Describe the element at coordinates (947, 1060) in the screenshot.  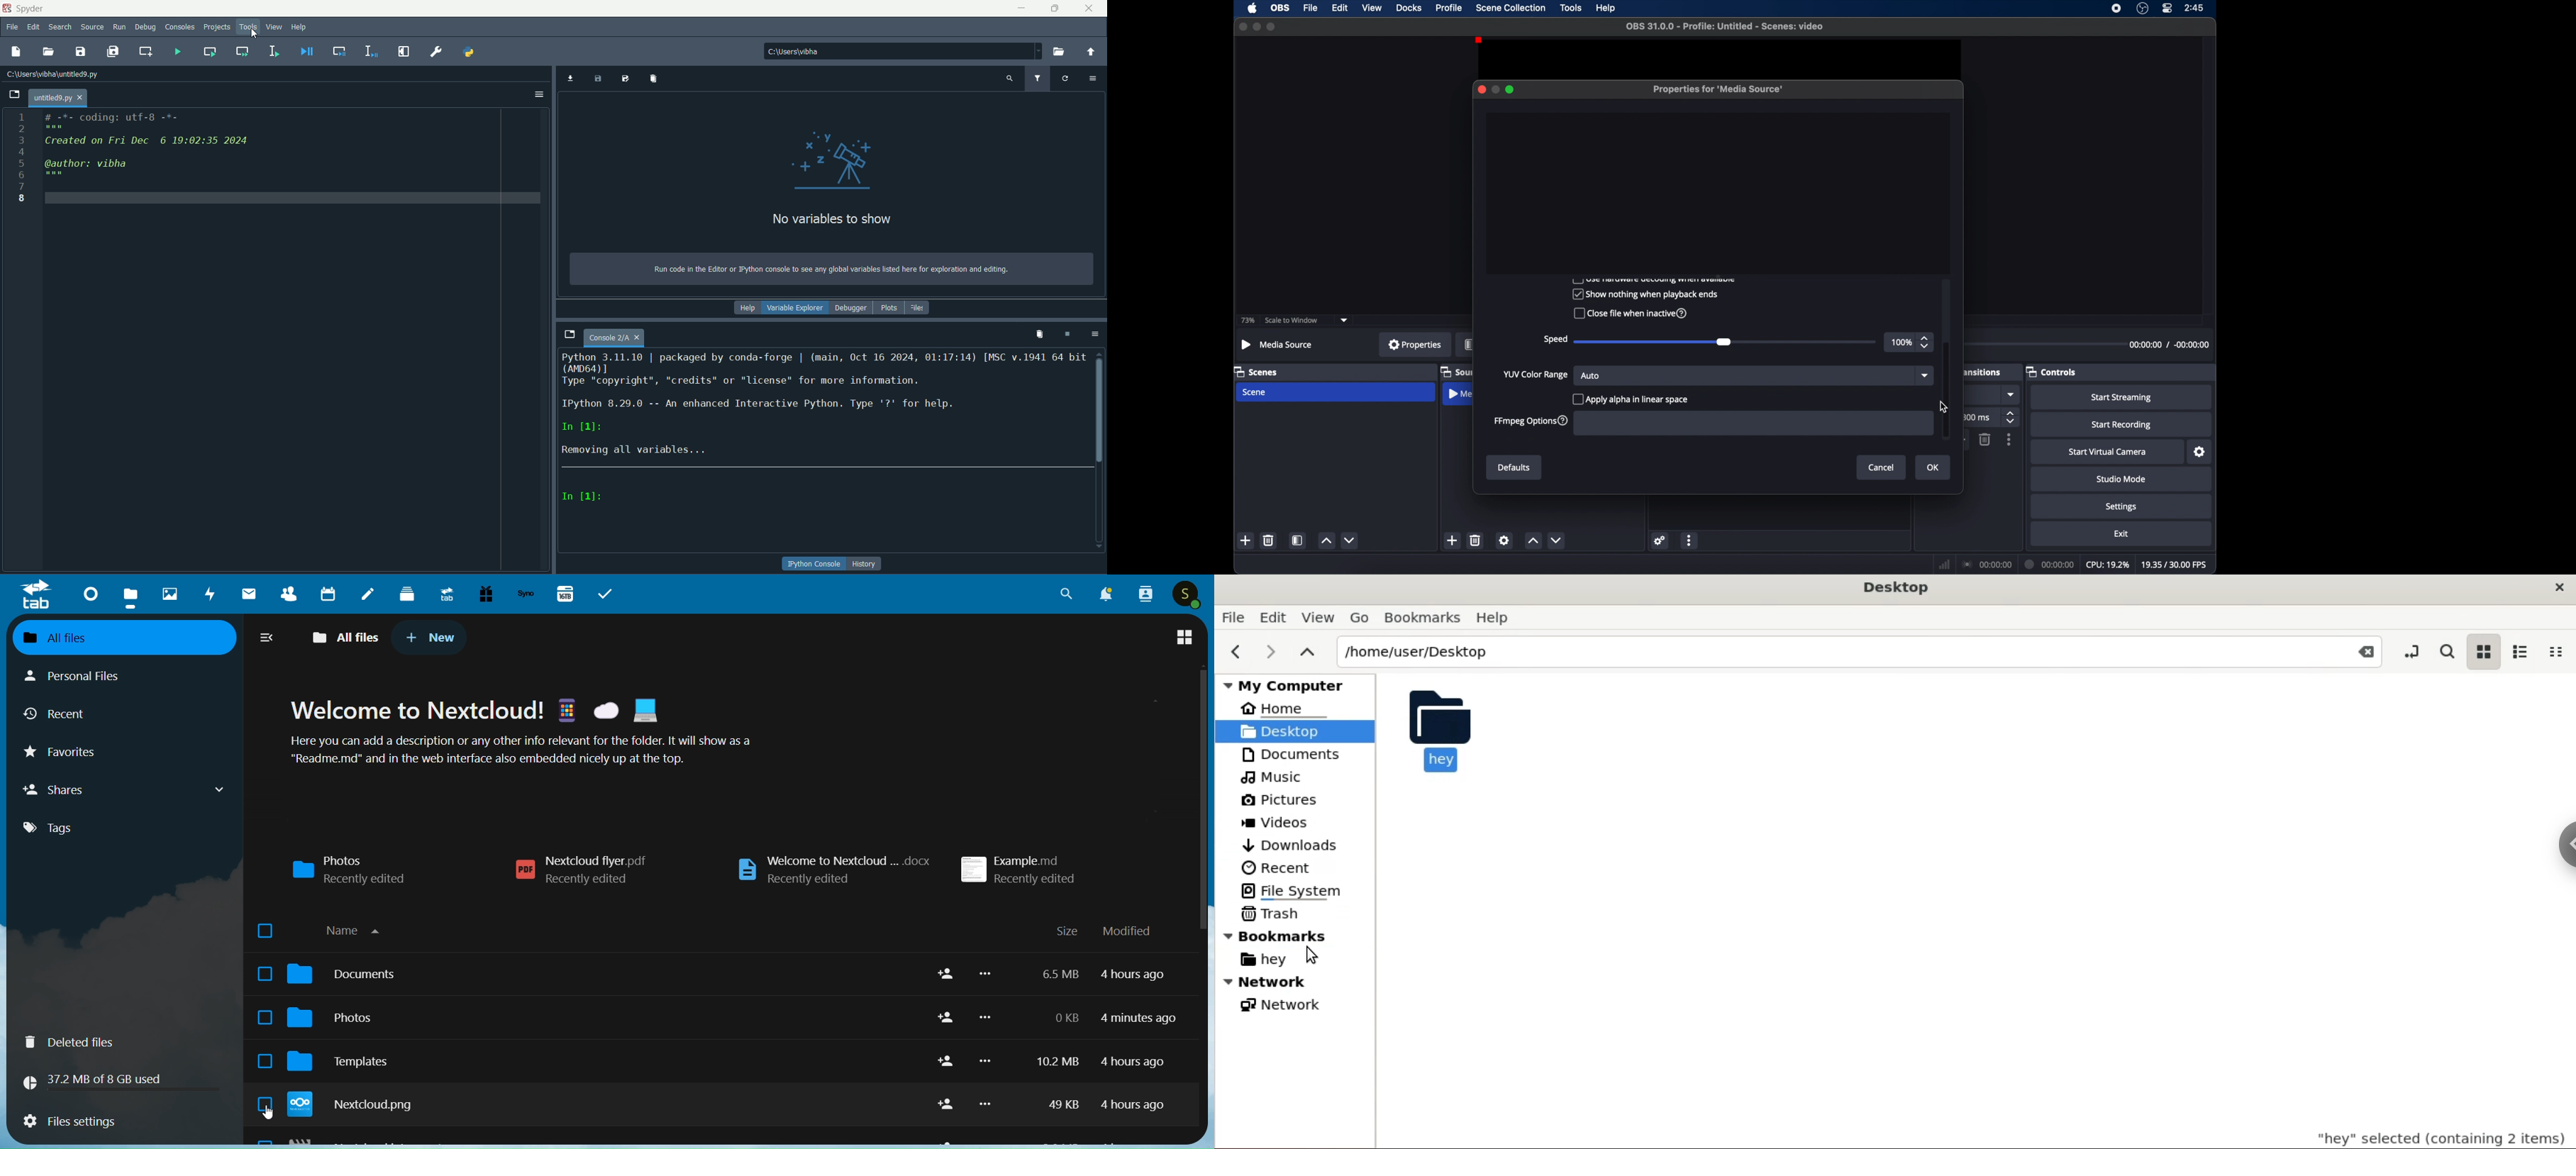
I see `Add` at that location.